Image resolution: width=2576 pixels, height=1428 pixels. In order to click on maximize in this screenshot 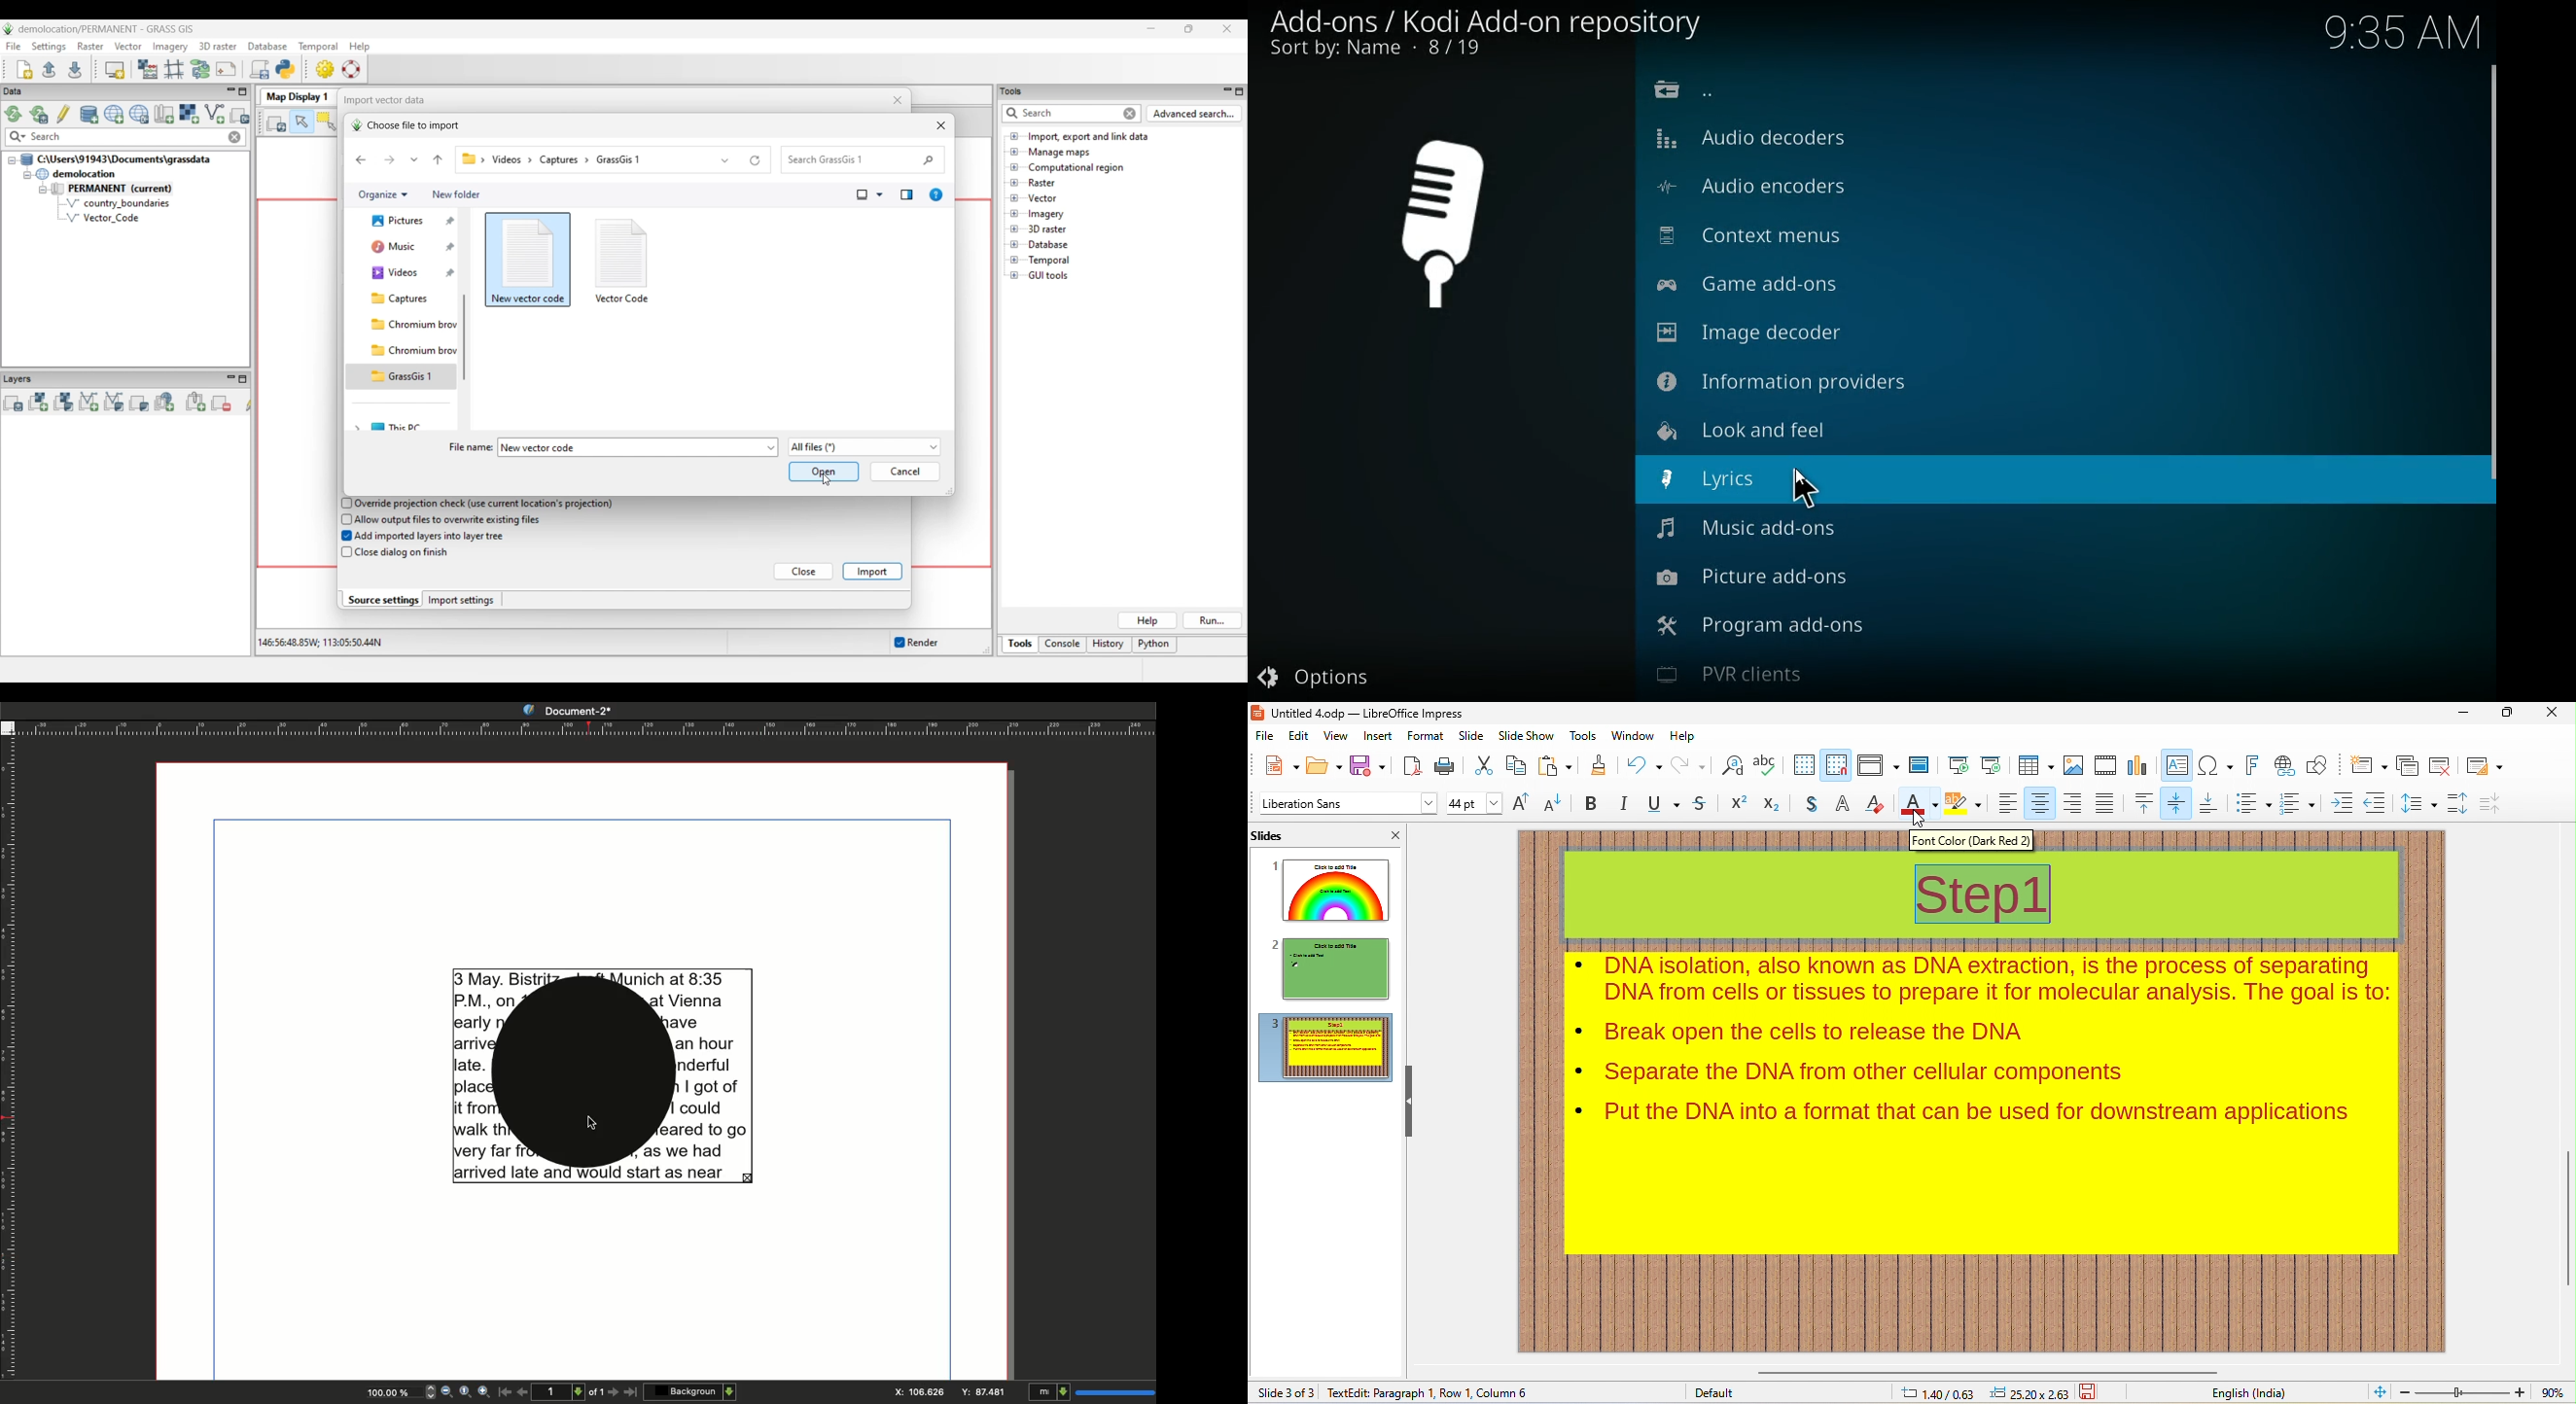, I will do `click(2510, 712)`.